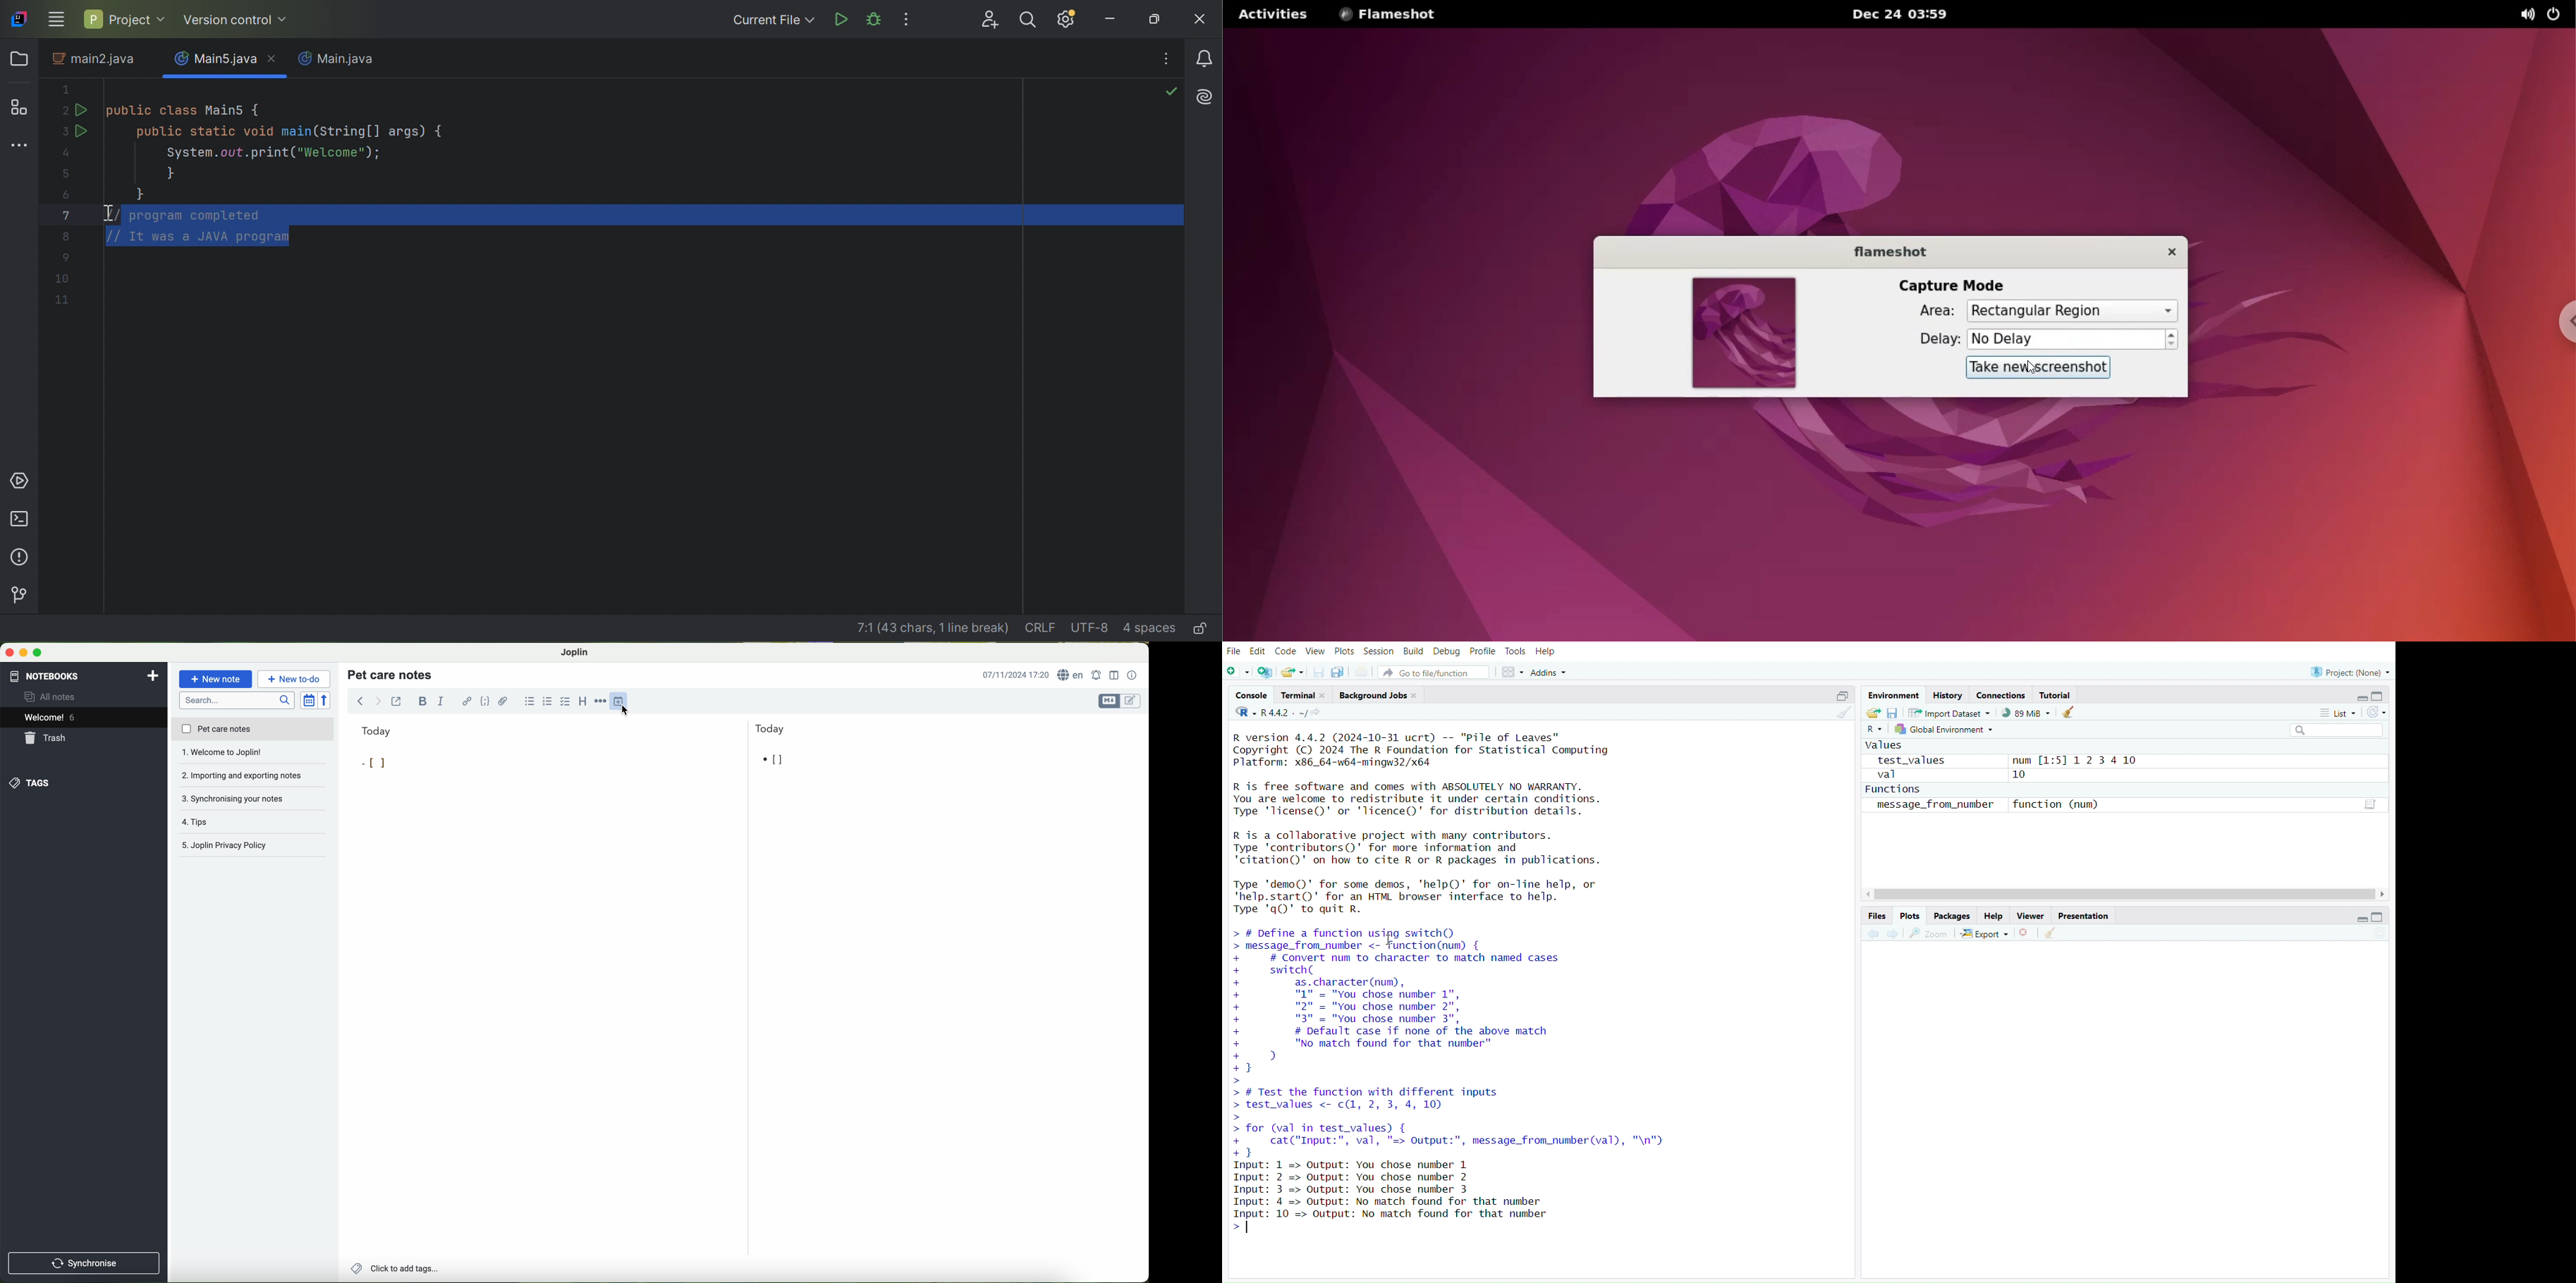 This screenshot has width=2576, height=1288. I want to click on Maximize, so click(2380, 918).